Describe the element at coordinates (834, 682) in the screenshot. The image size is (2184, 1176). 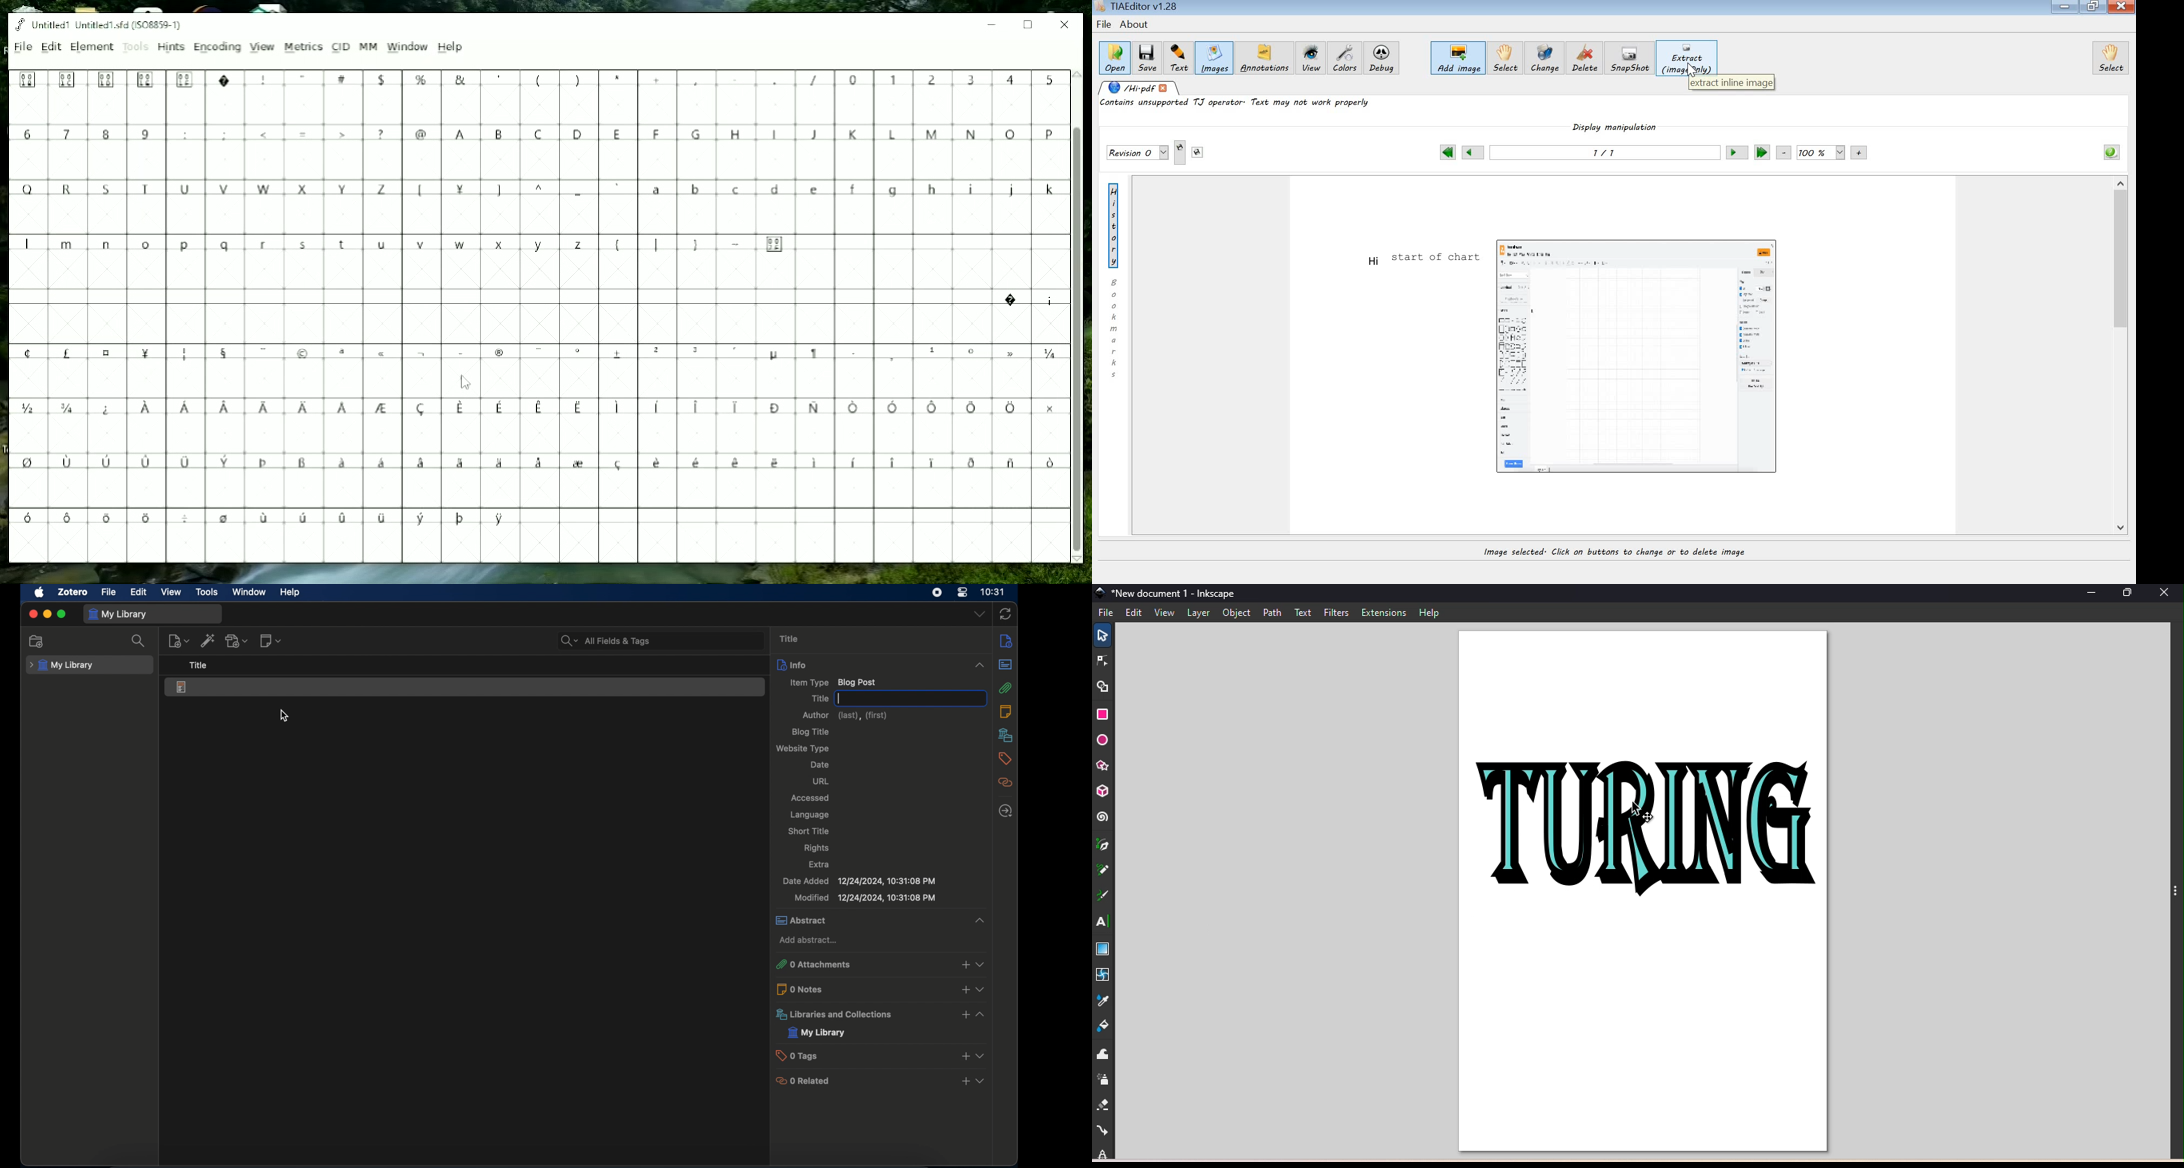
I see `item type` at that location.